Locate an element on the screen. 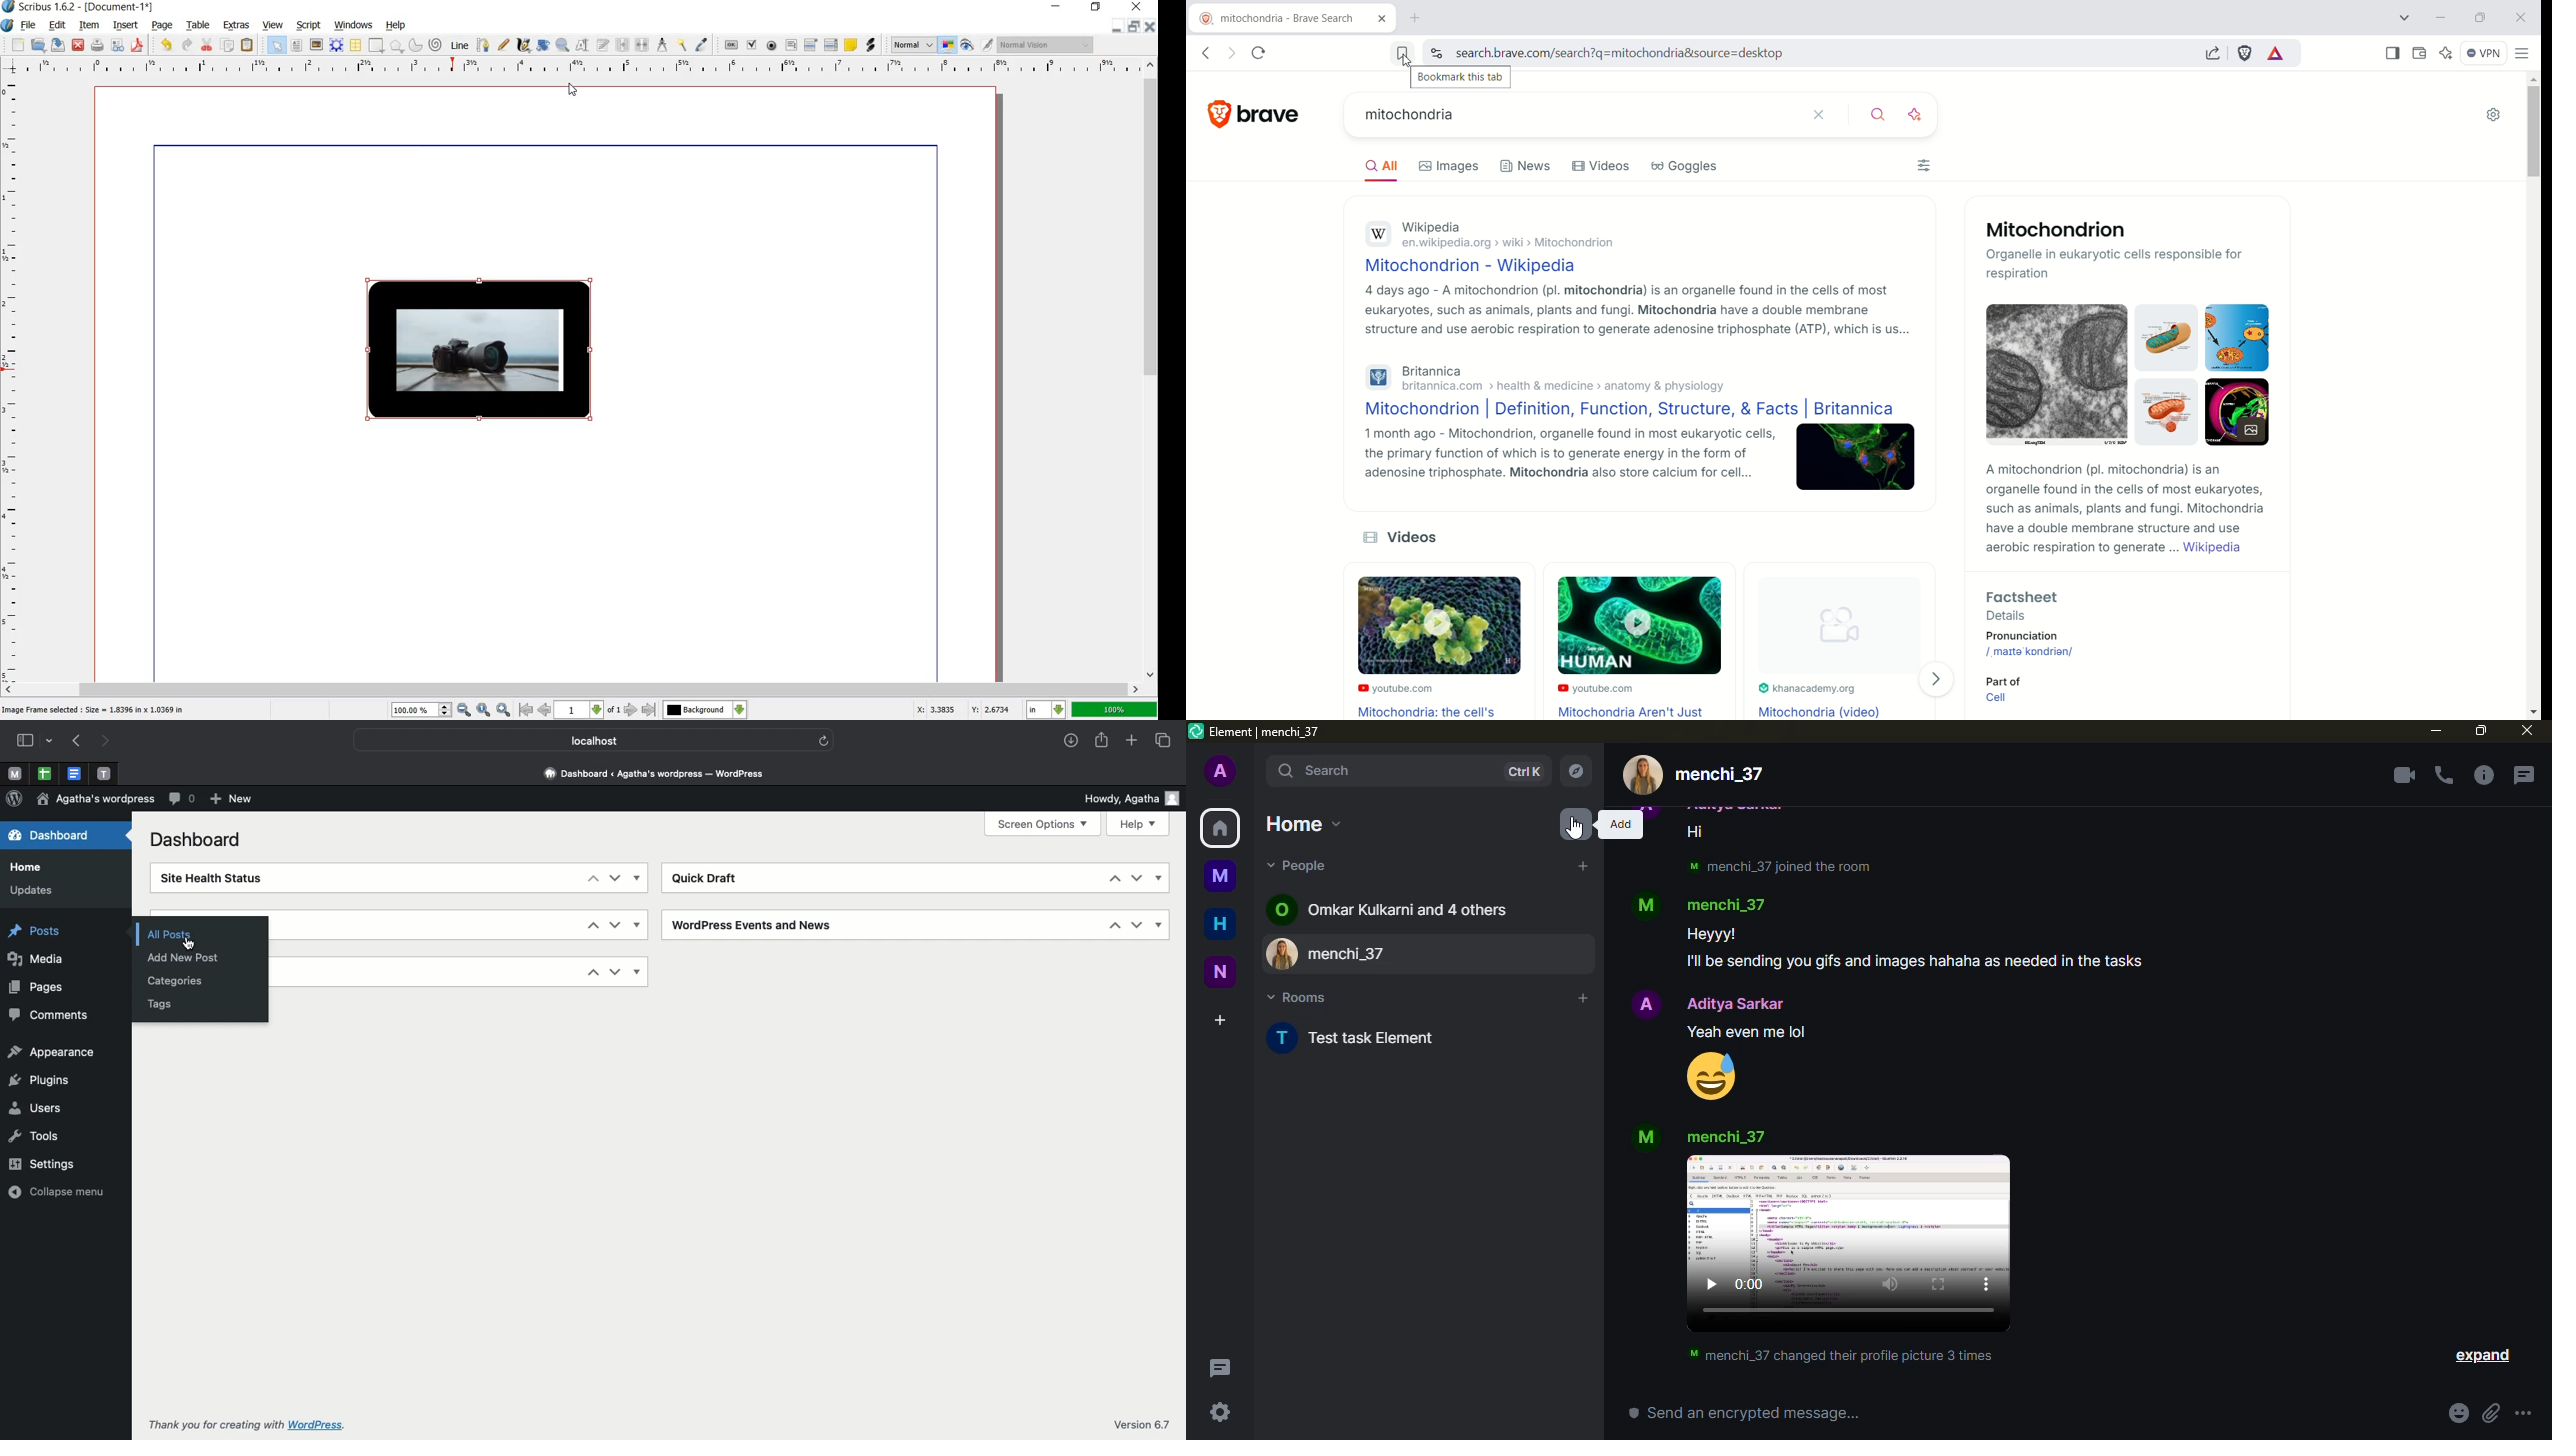 This screenshot has width=2576, height=1456. measurements is located at coordinates (663, 44).